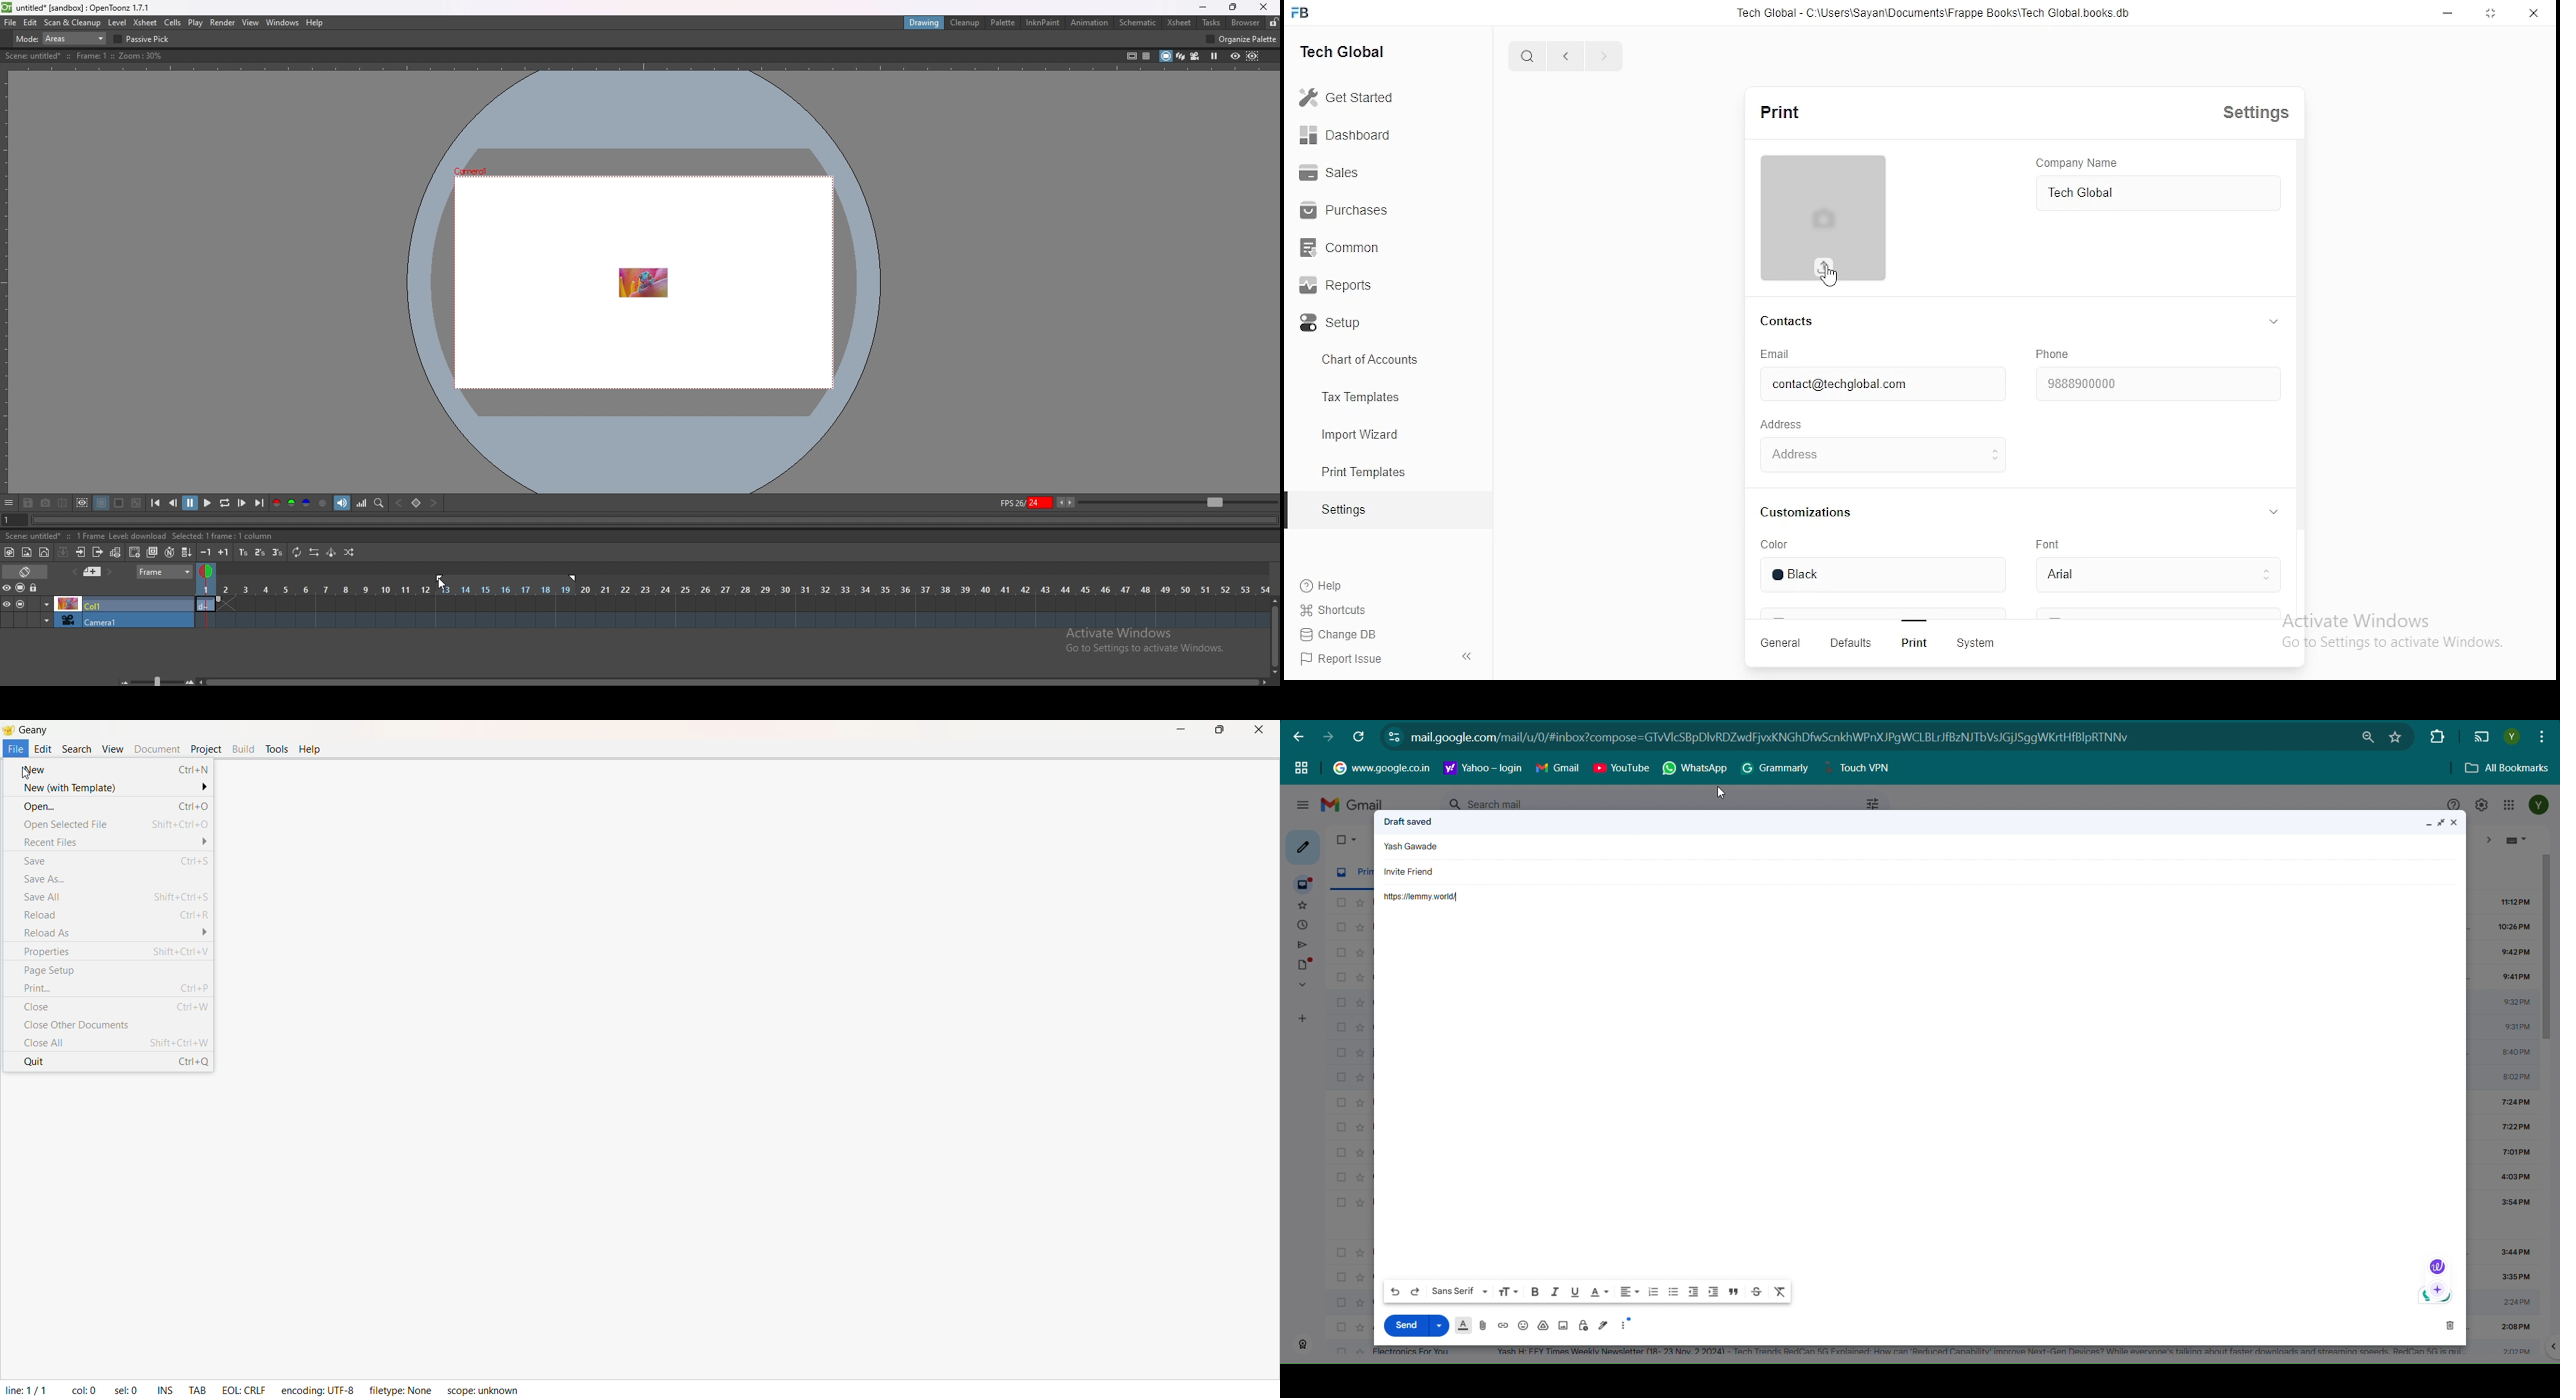  What do you see at coordinates (277, 553) in the screenshot?
I see `reframe on 3s` at bounding box center [277, 553].